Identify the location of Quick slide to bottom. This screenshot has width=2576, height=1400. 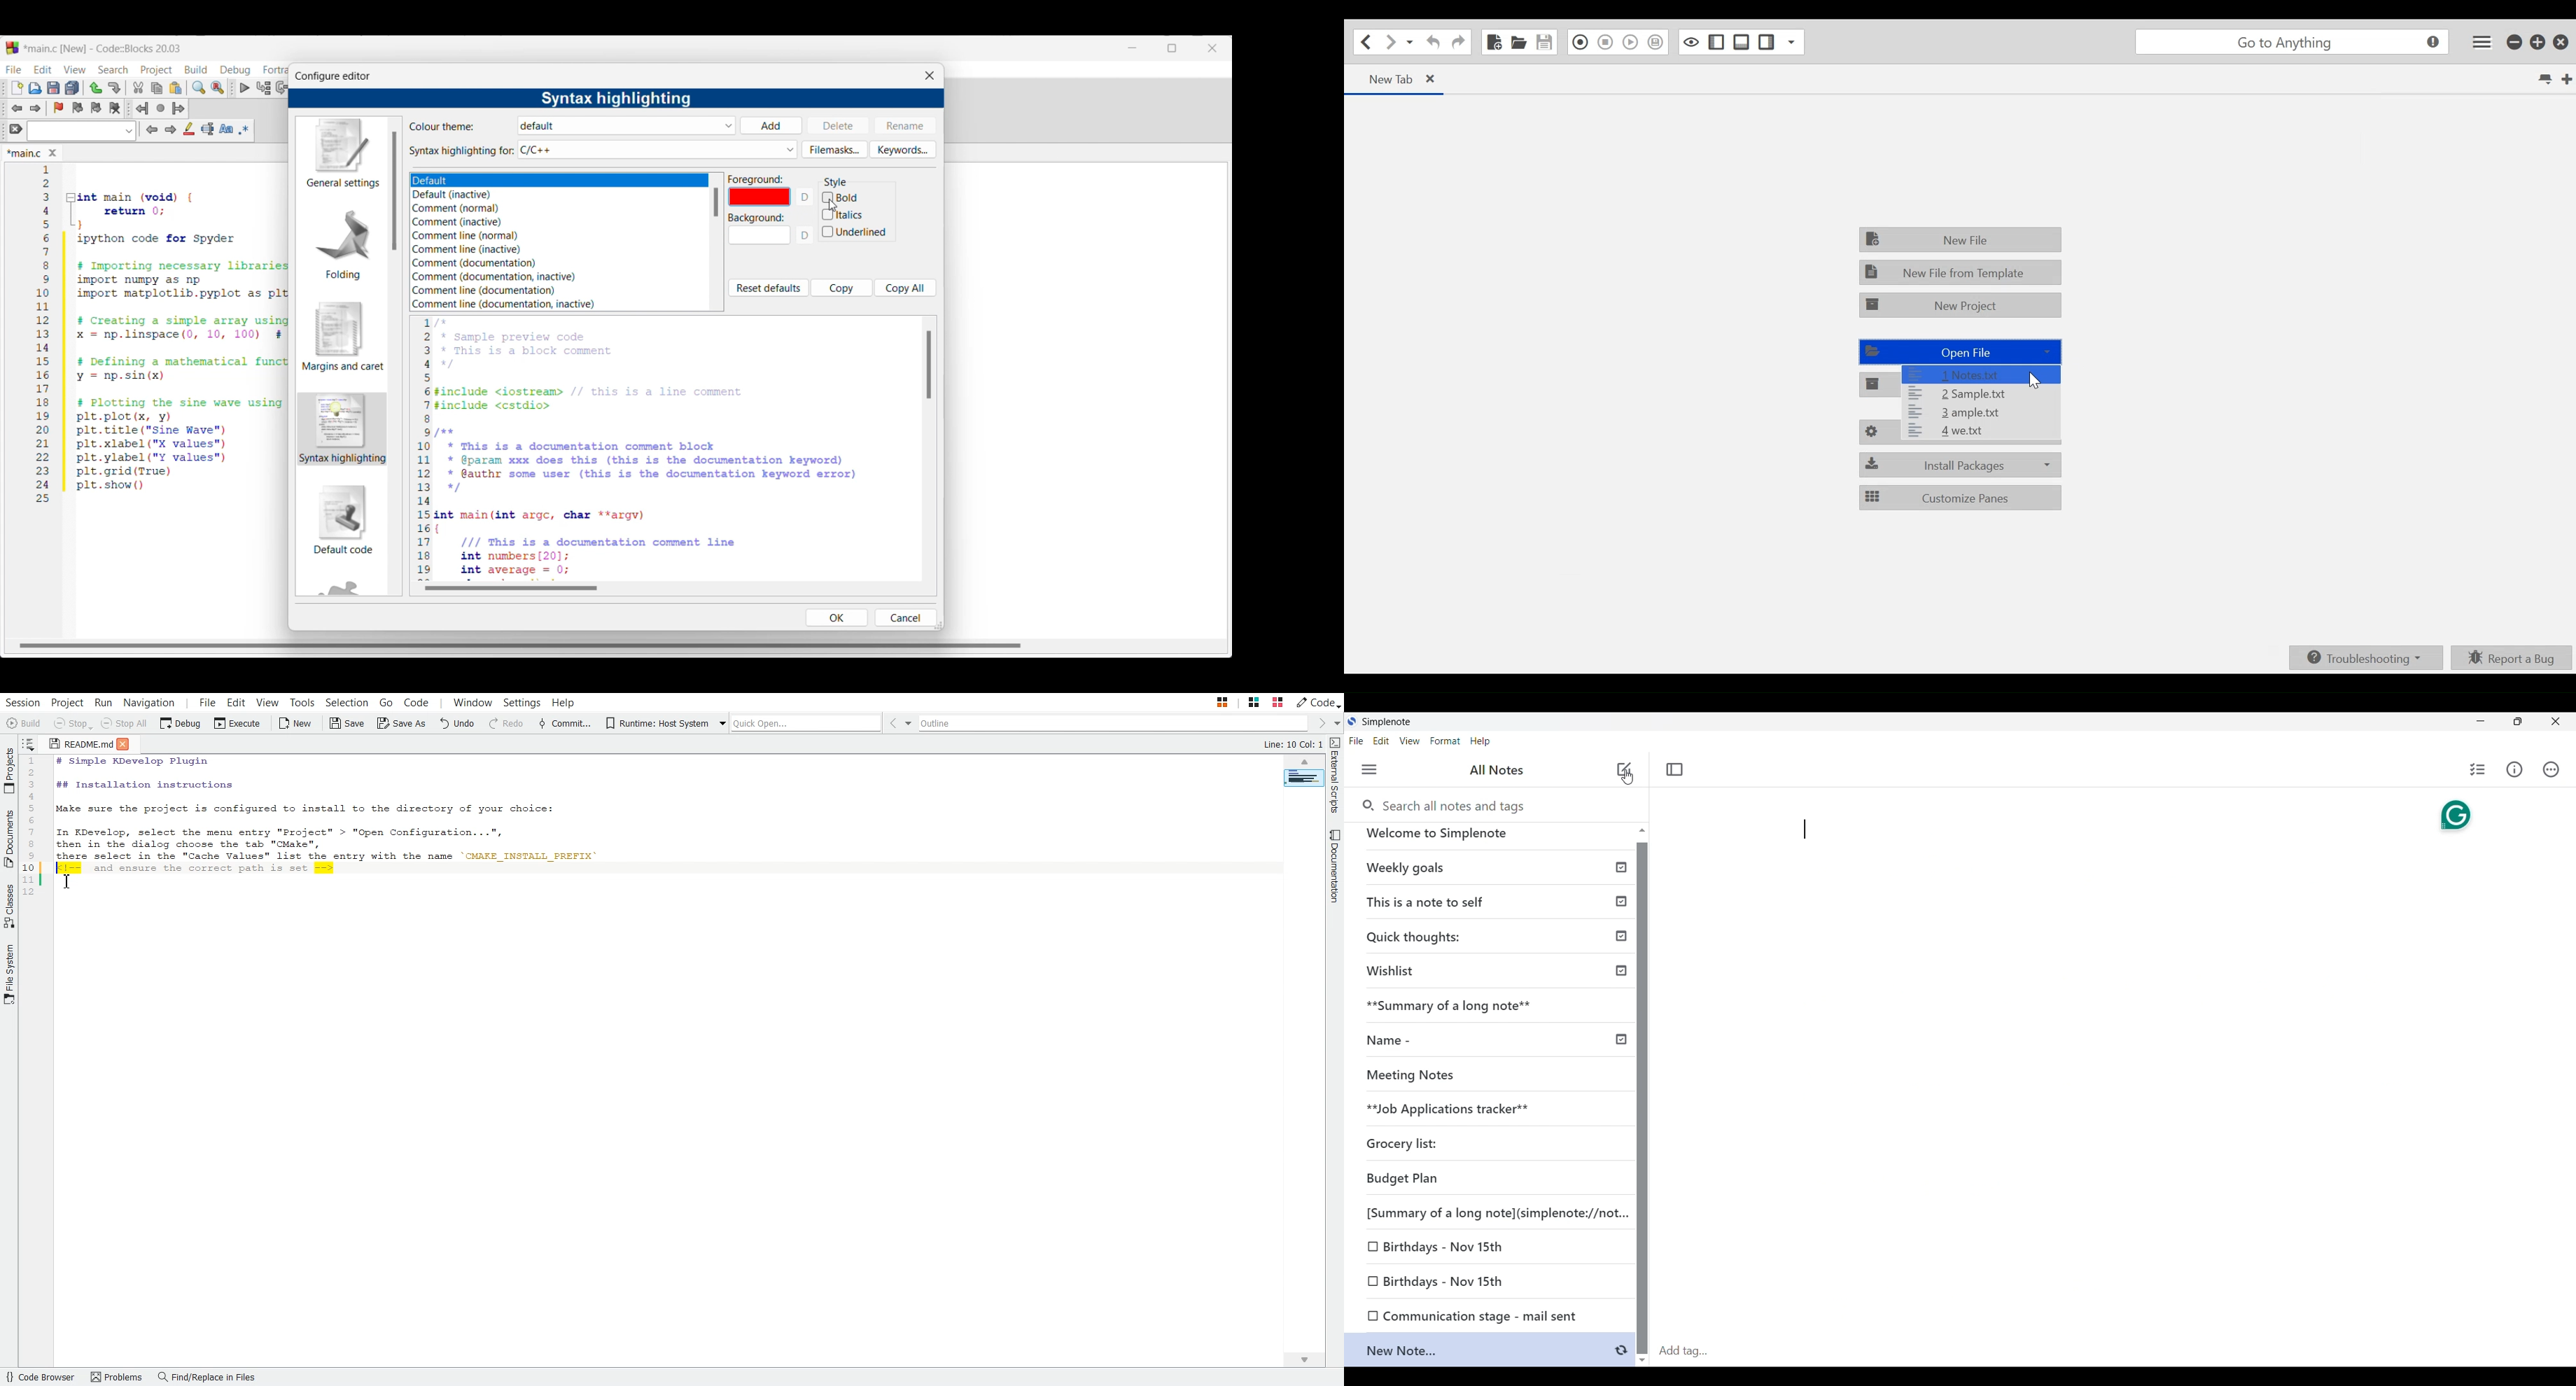
(1642, 1360).